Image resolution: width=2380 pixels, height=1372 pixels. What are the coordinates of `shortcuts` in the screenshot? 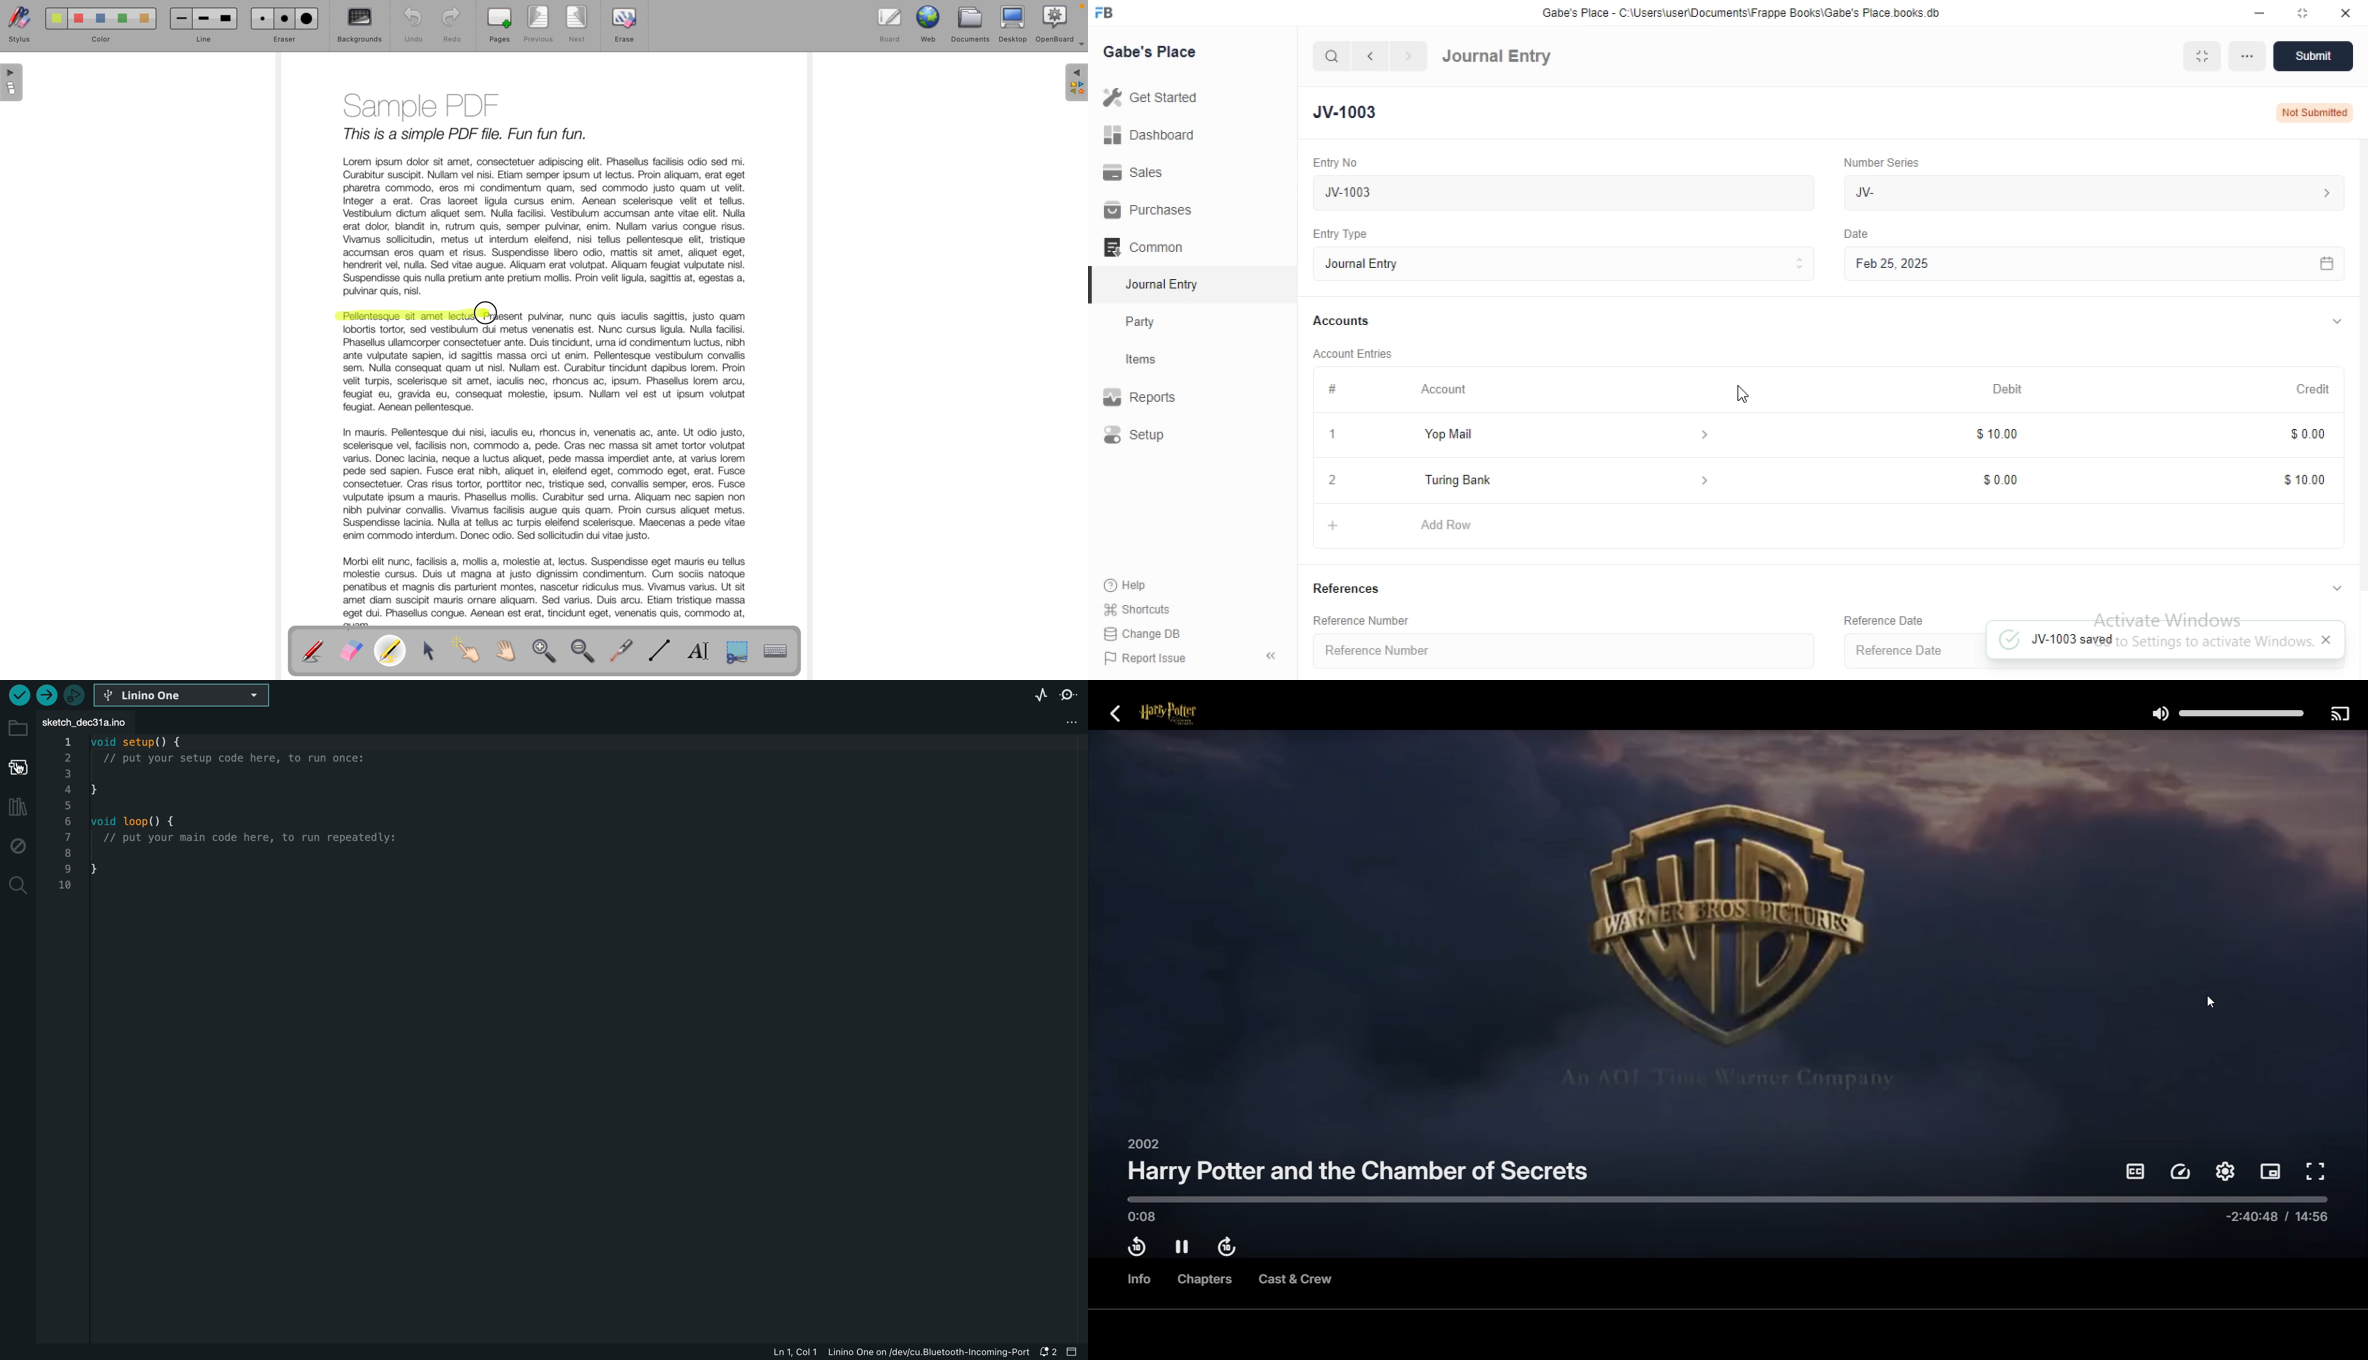 It's located at (1150, 608).